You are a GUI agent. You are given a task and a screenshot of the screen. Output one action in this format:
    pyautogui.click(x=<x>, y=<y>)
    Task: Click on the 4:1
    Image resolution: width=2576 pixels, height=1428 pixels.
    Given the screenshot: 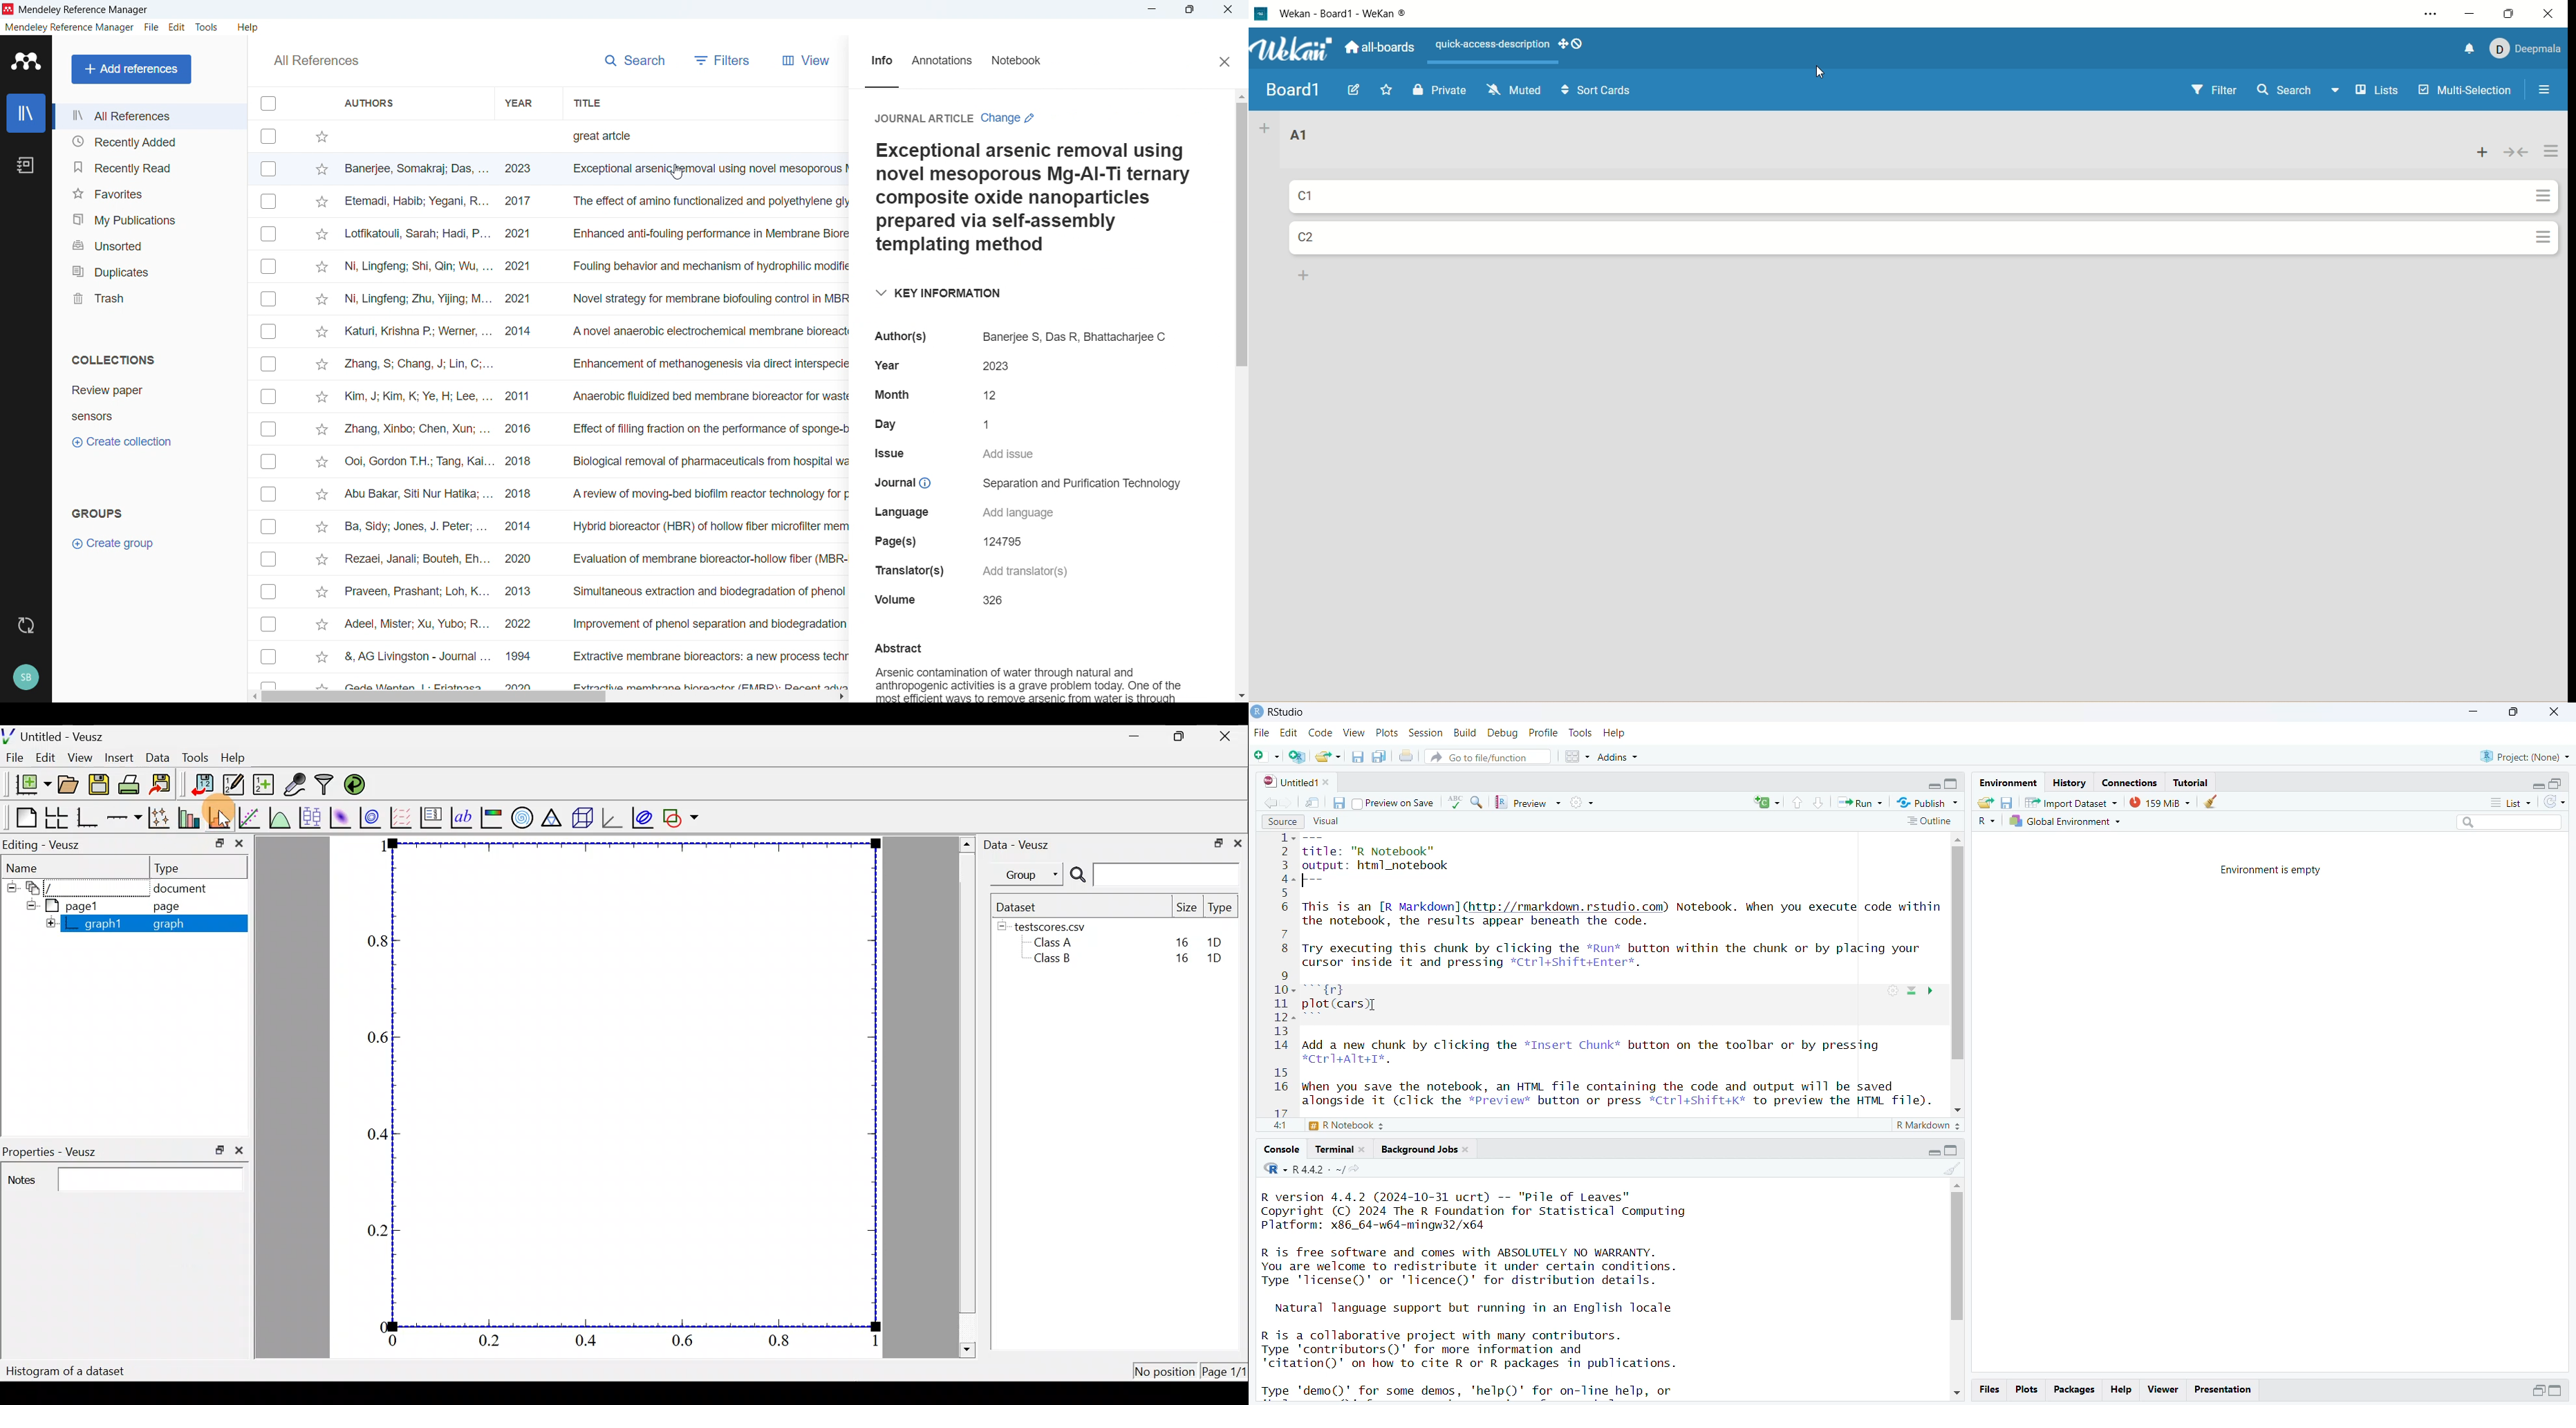 What is the action you would take?
    pyautogui.click(x=1280, y=1126)
    